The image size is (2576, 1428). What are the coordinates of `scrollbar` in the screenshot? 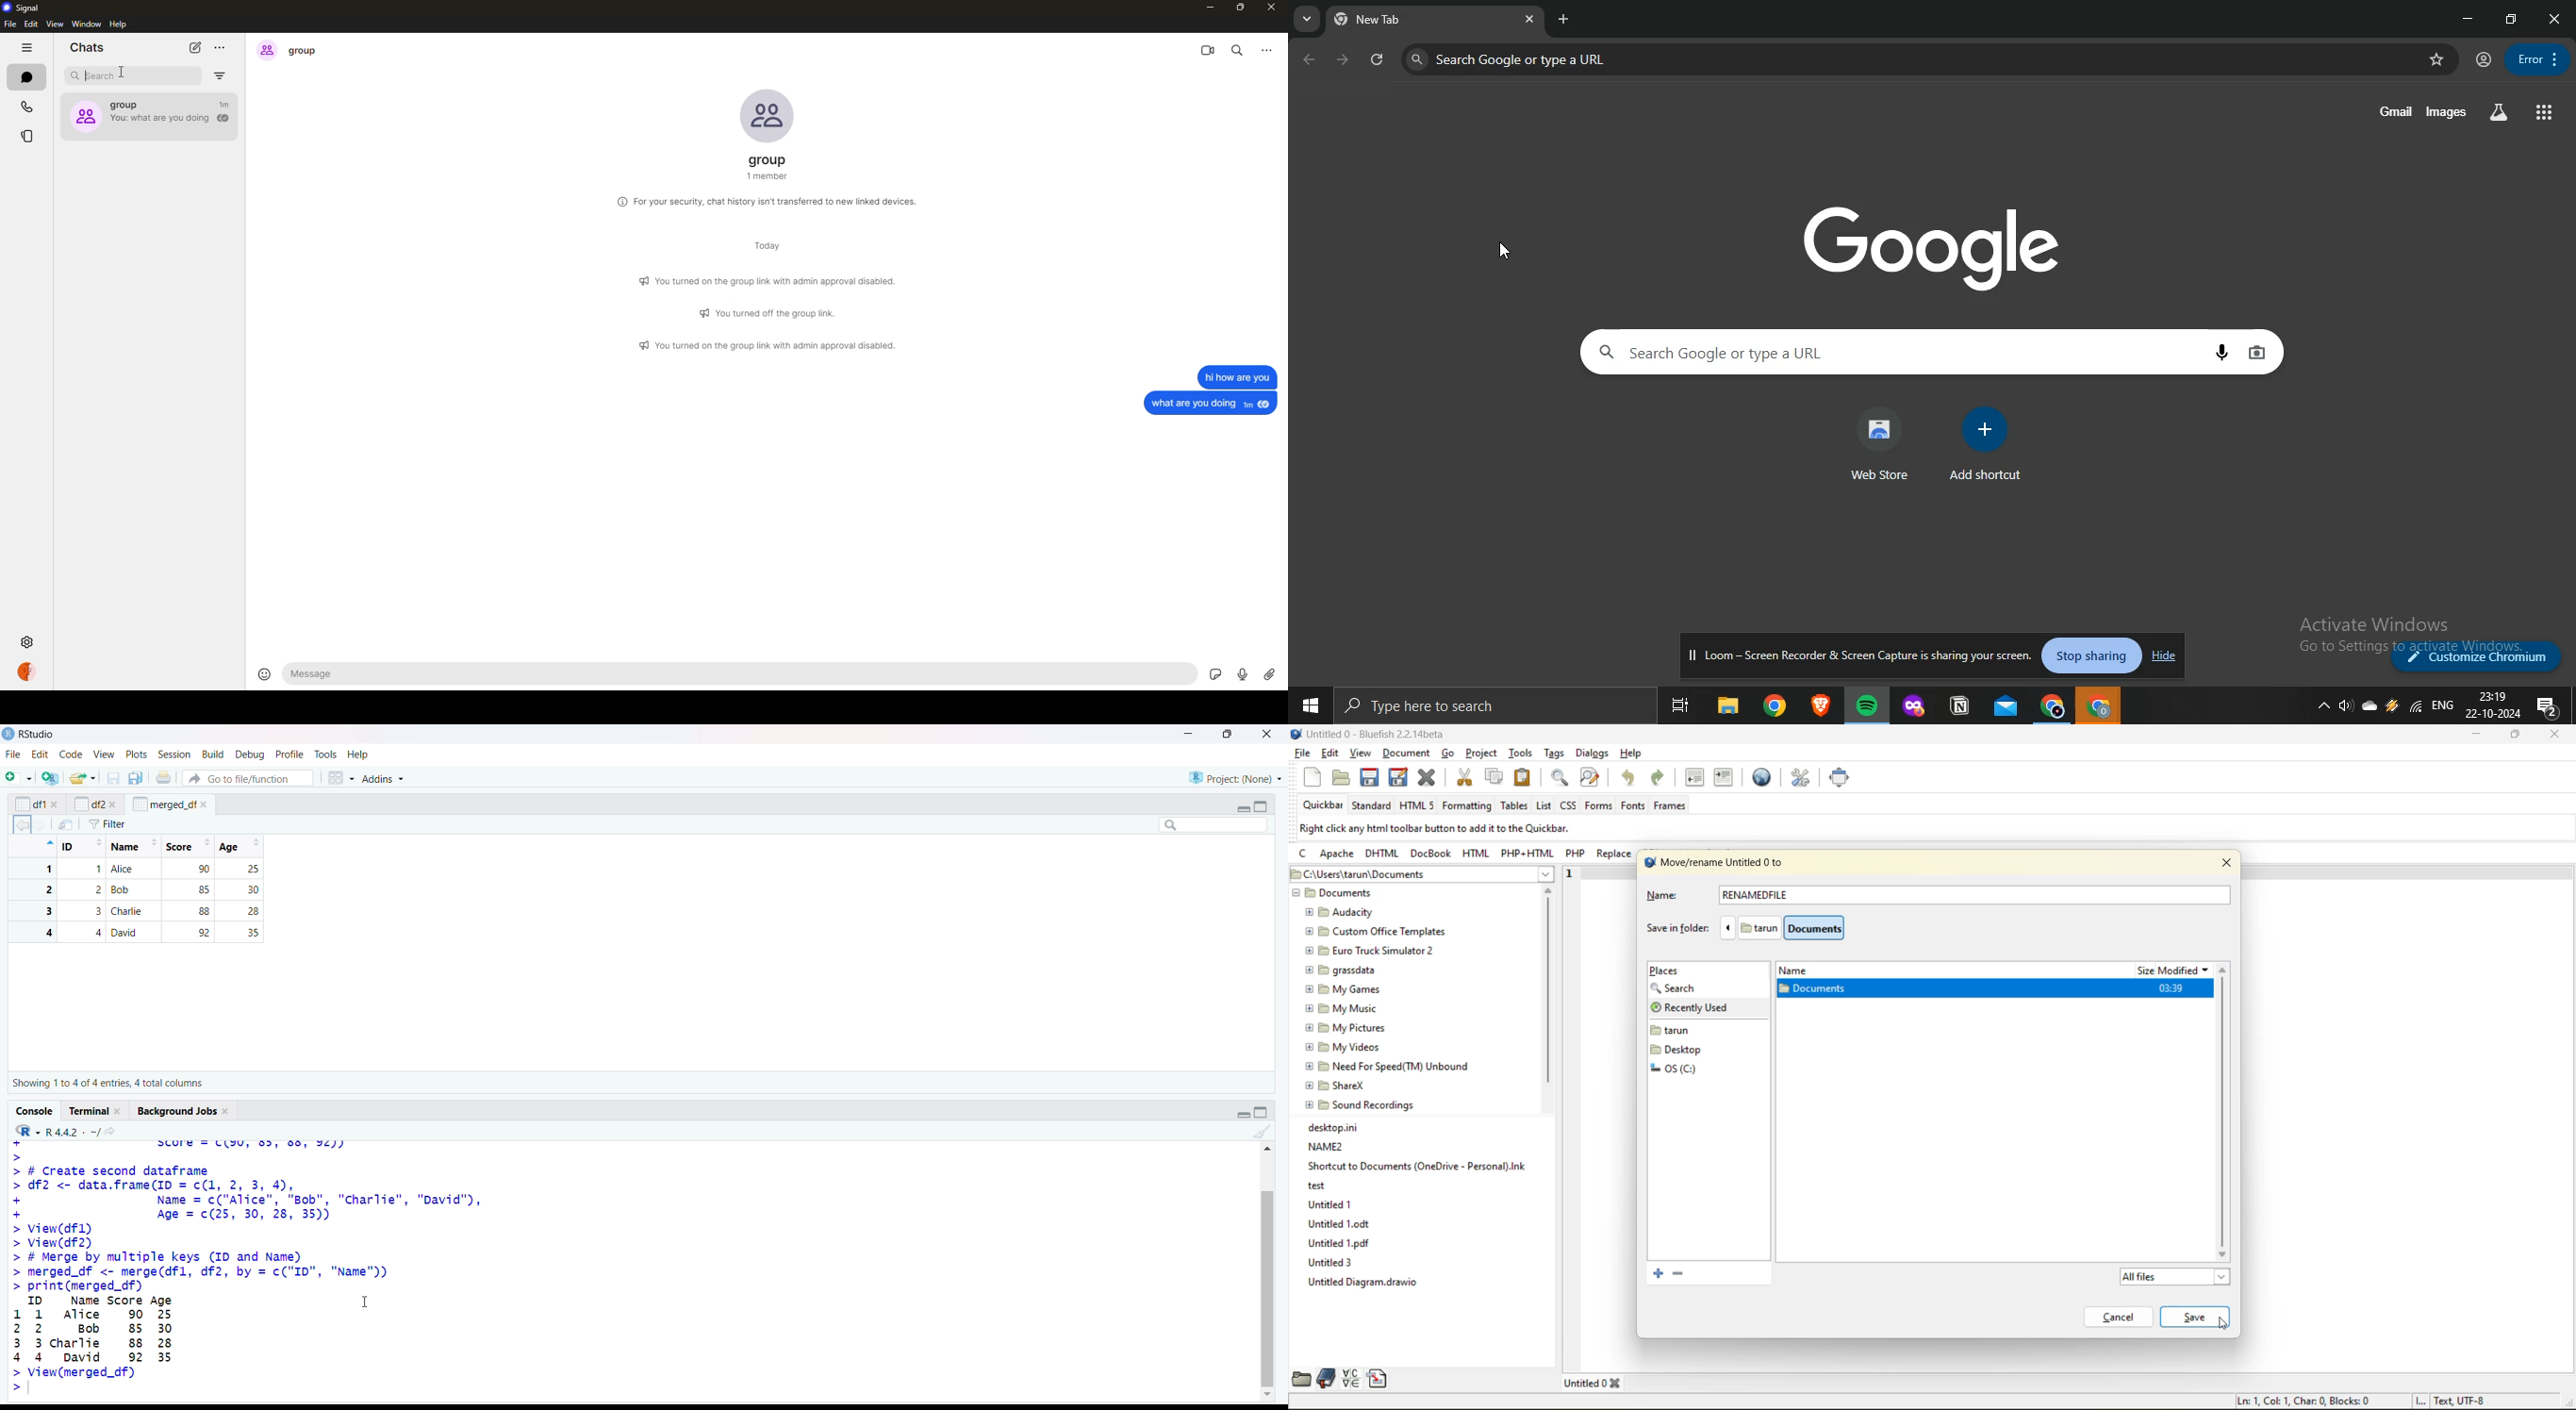 It's located at (1268, 1283).